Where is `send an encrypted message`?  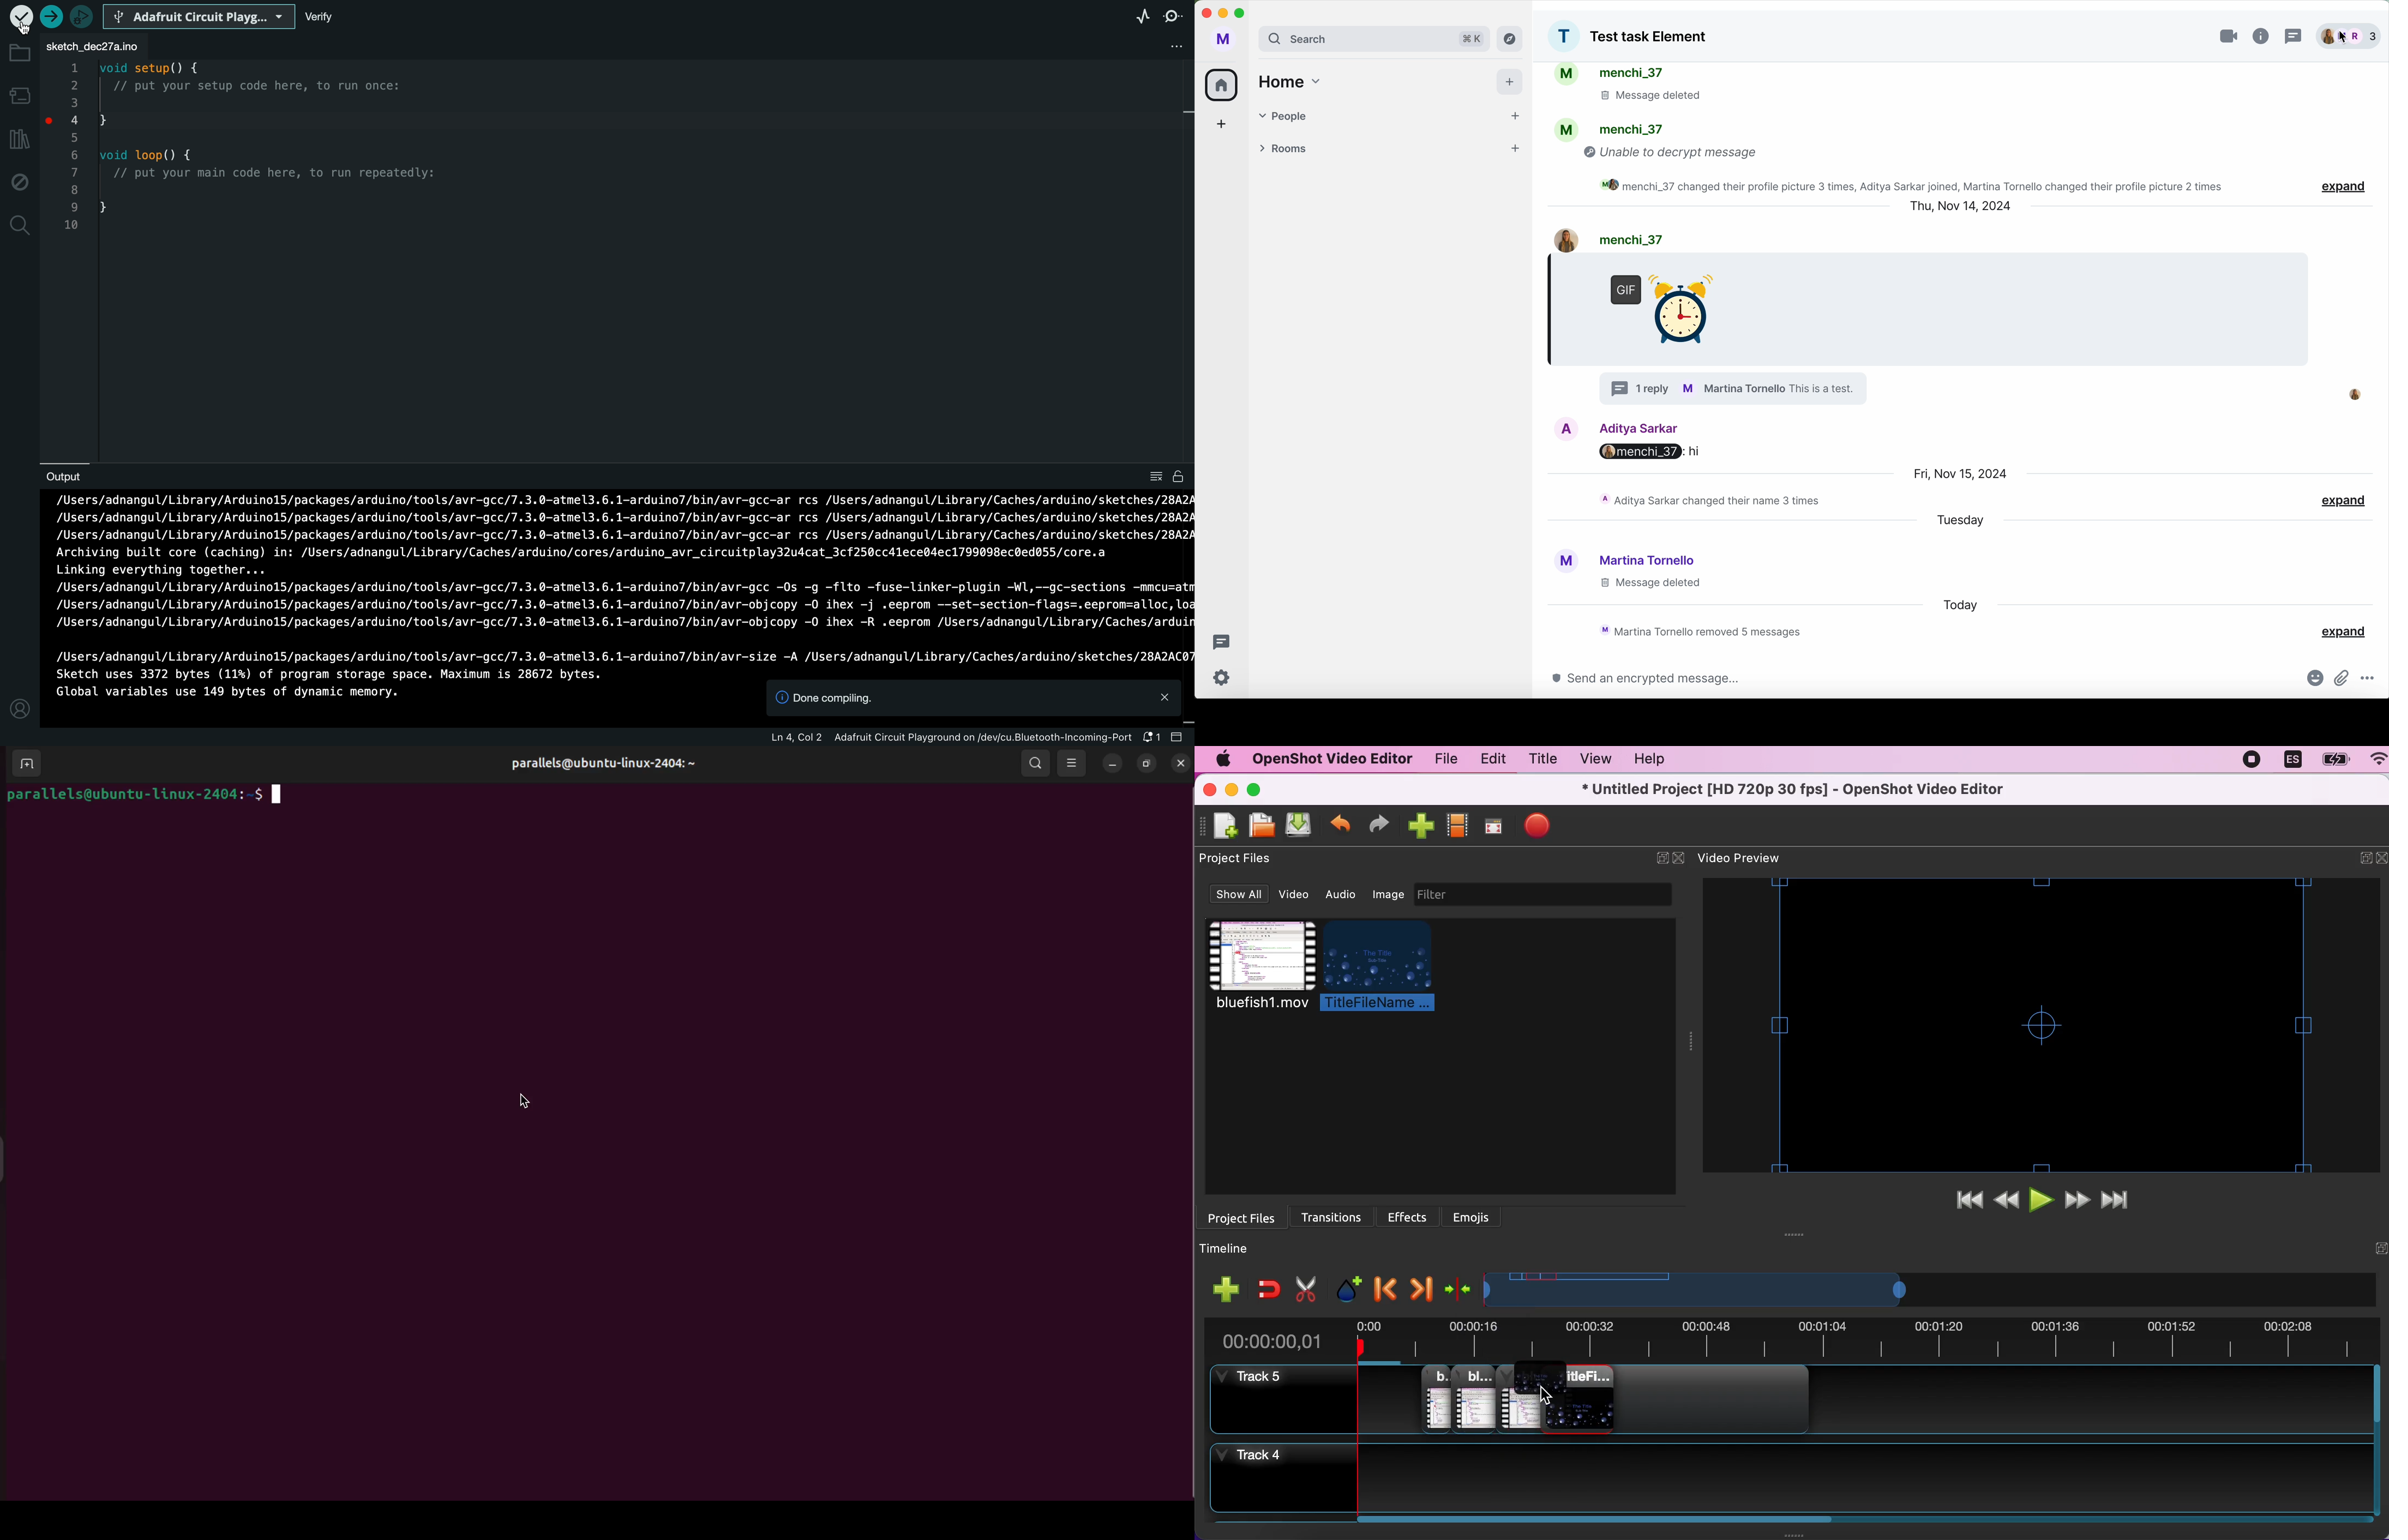
send an encrypted message is located at coordinates (1639, 679).